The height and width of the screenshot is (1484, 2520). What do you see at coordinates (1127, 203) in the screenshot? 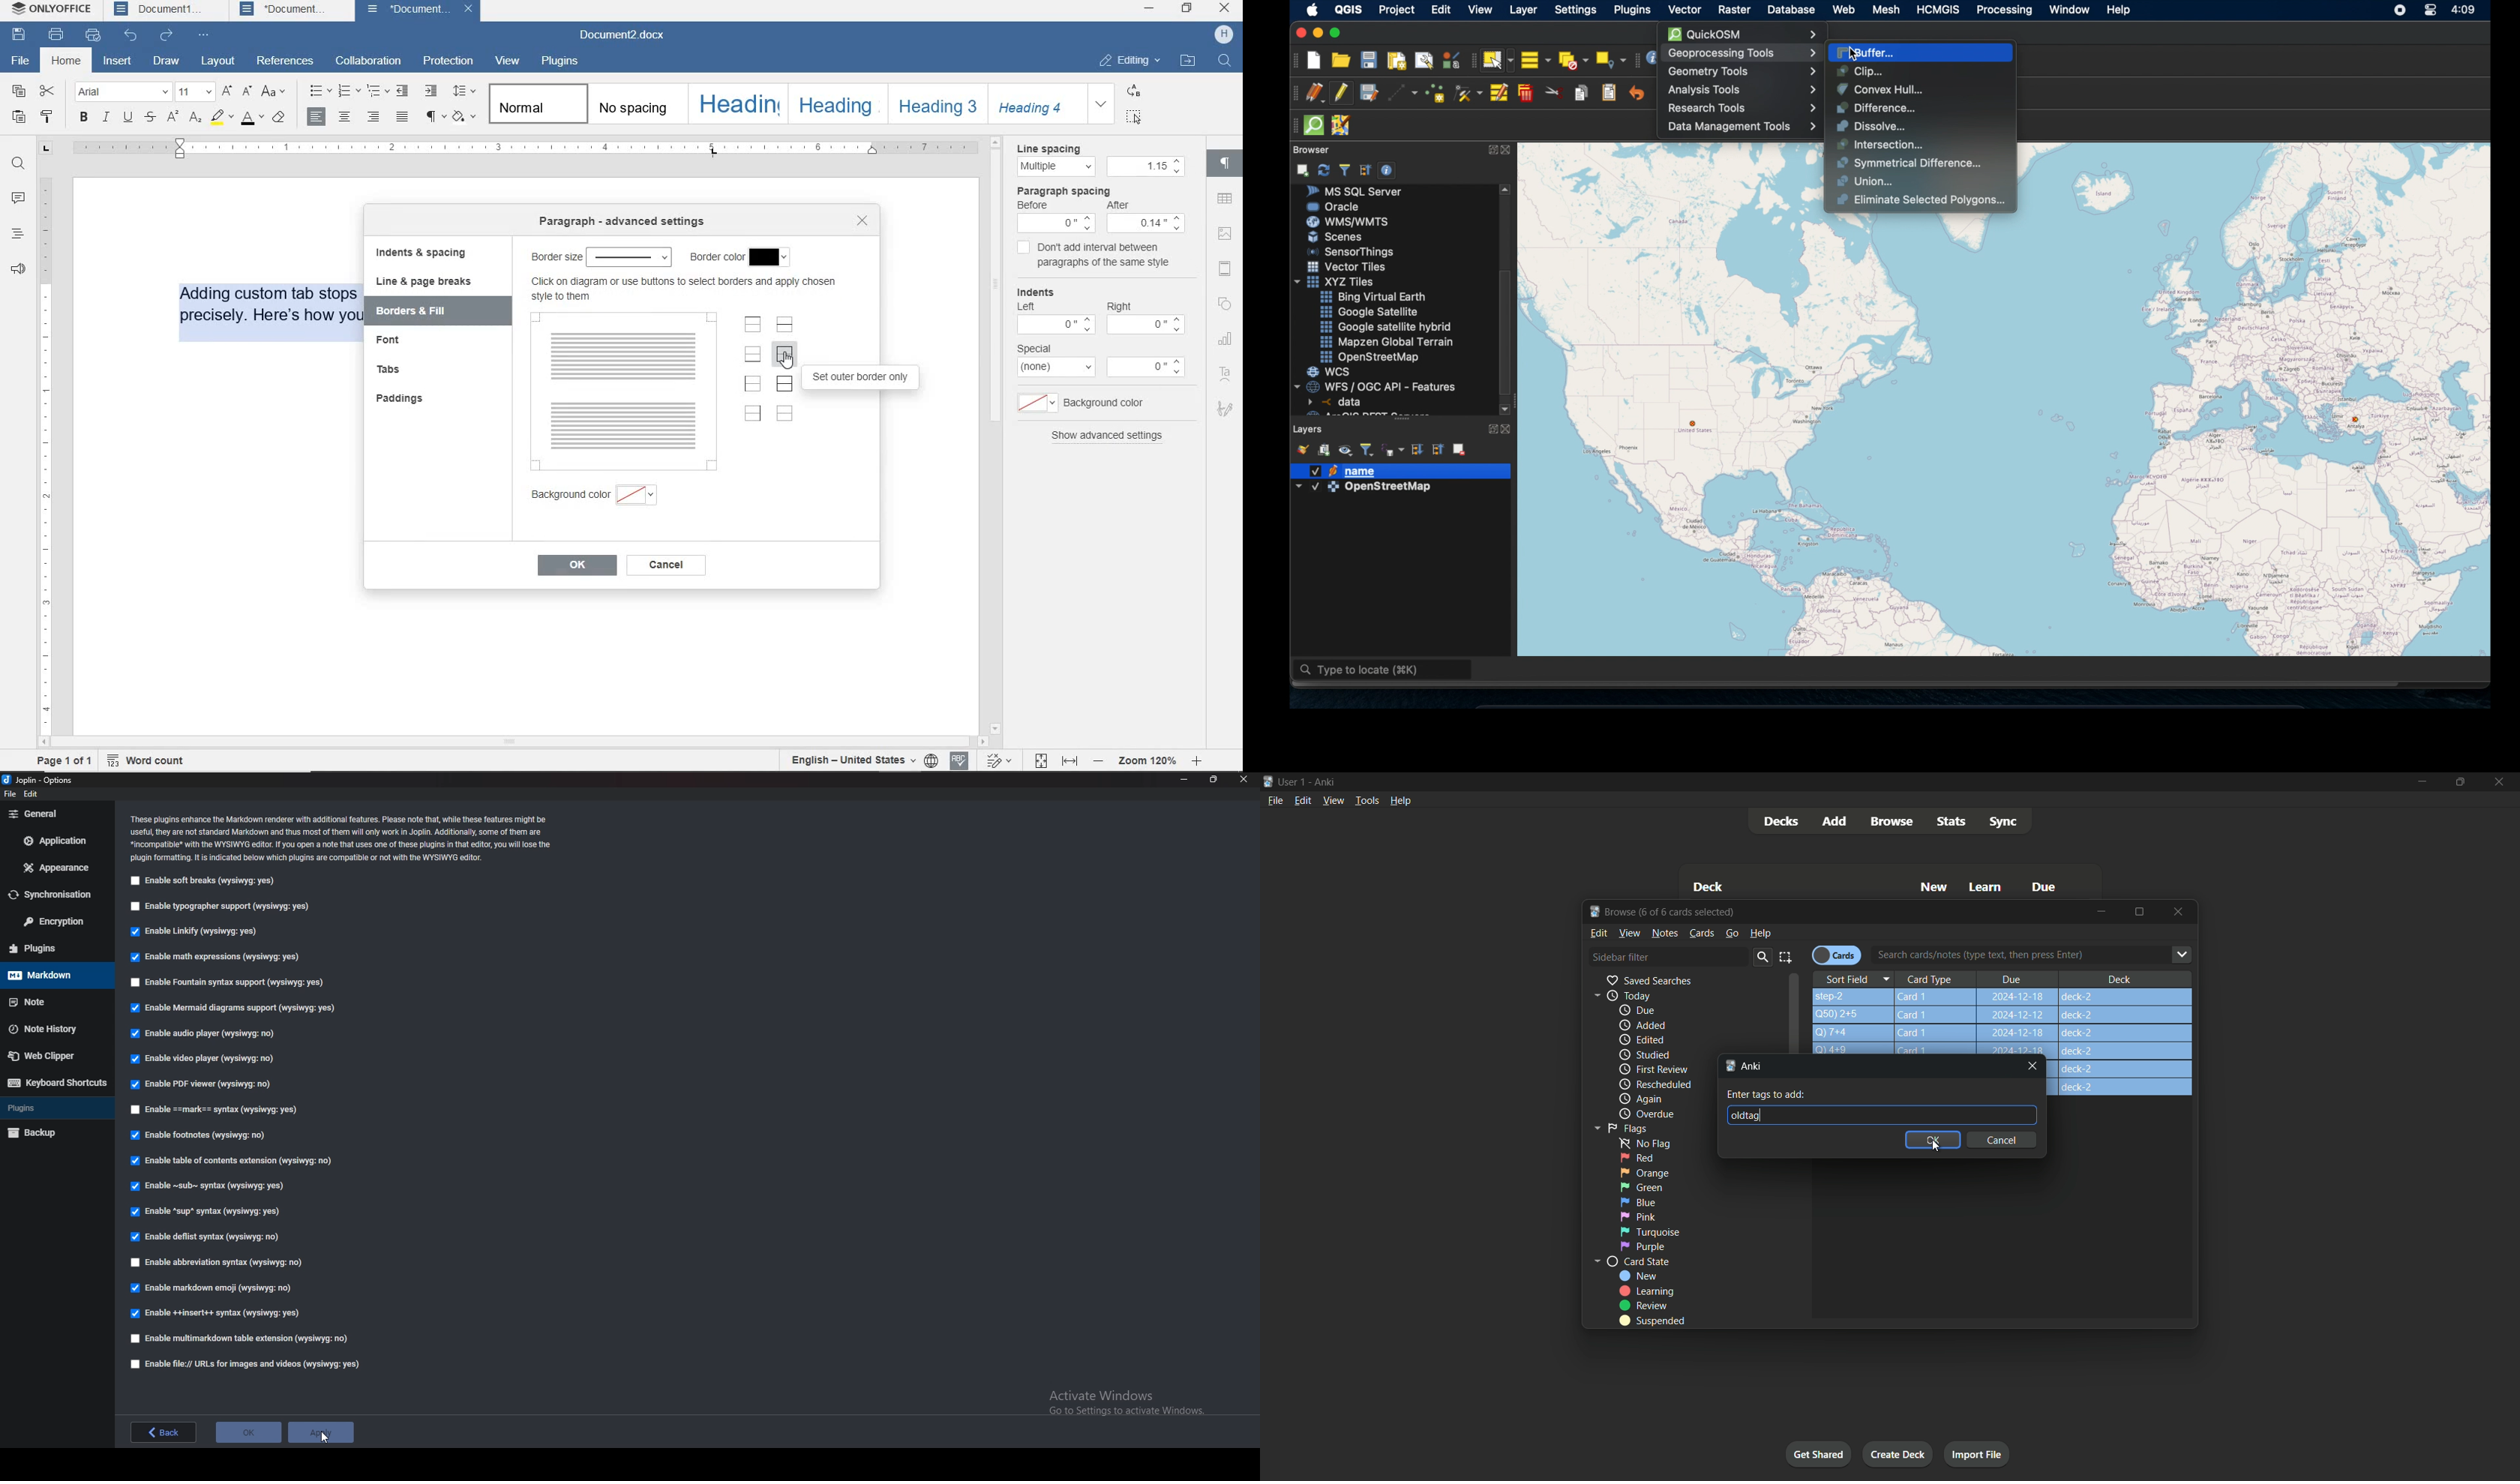
I see `after` at bounding box center [1127, 203].